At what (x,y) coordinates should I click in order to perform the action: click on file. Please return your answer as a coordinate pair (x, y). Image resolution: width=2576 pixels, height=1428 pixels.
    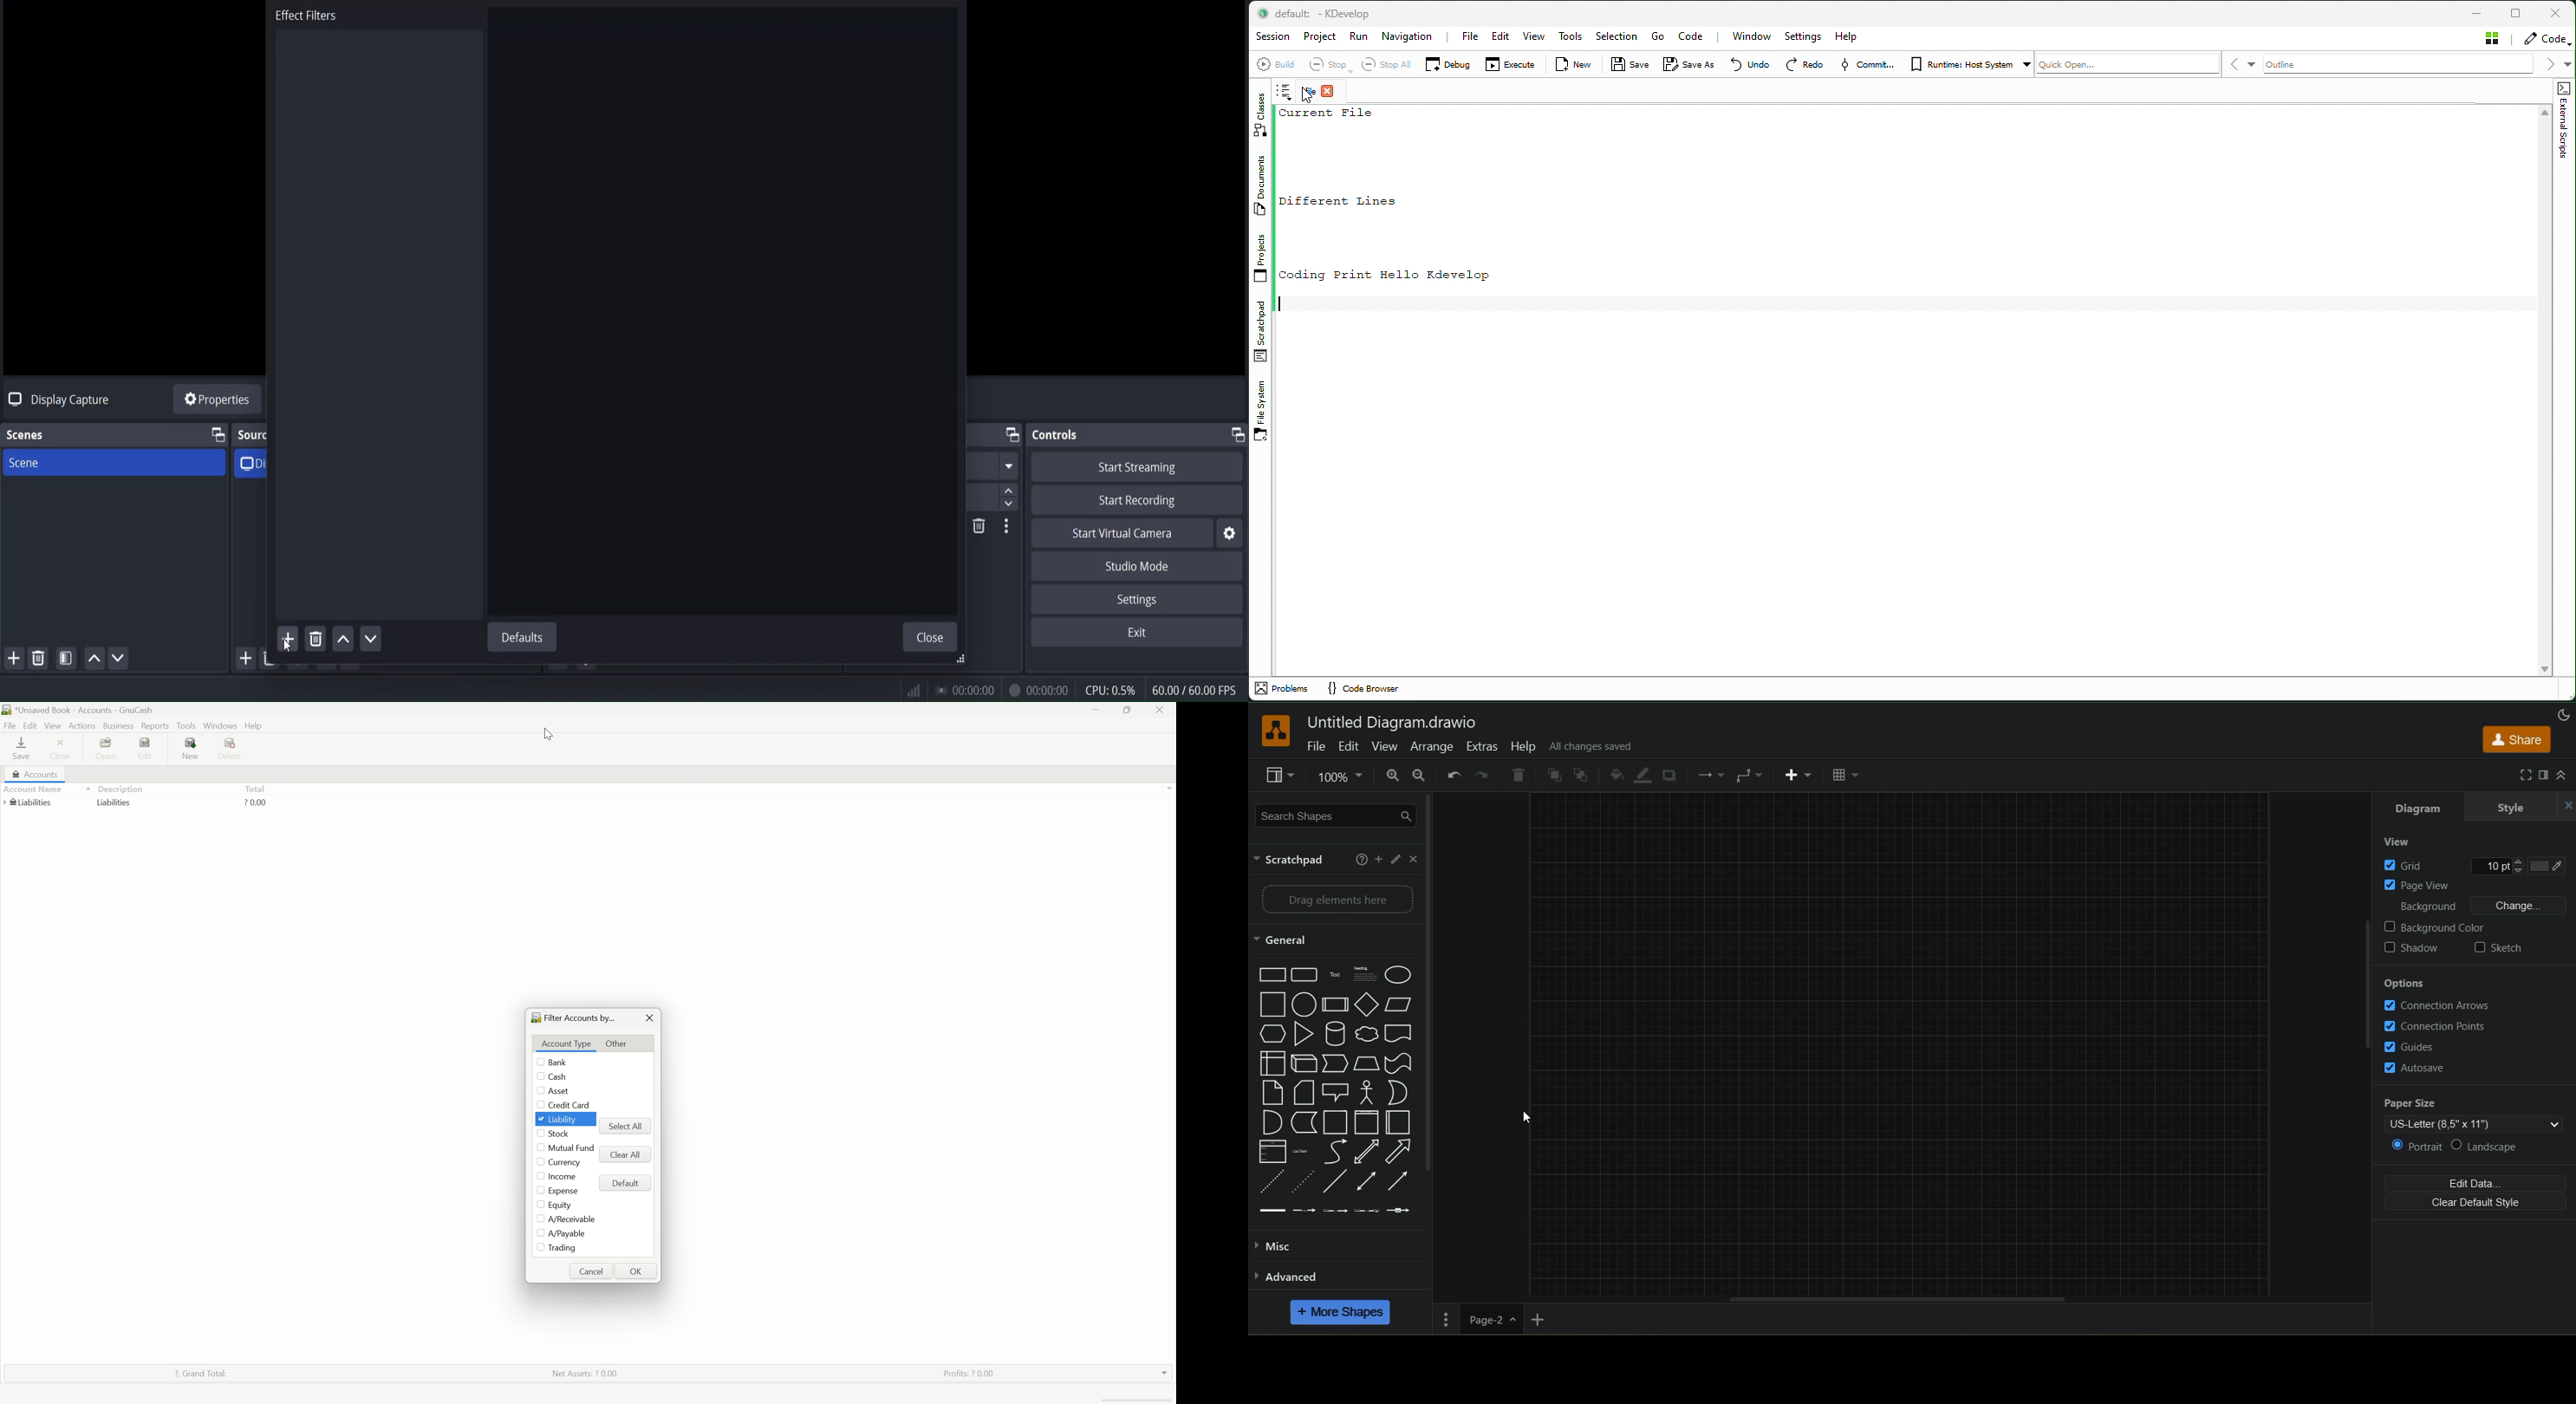
    Looking at the image, I should click on (1315, 746).